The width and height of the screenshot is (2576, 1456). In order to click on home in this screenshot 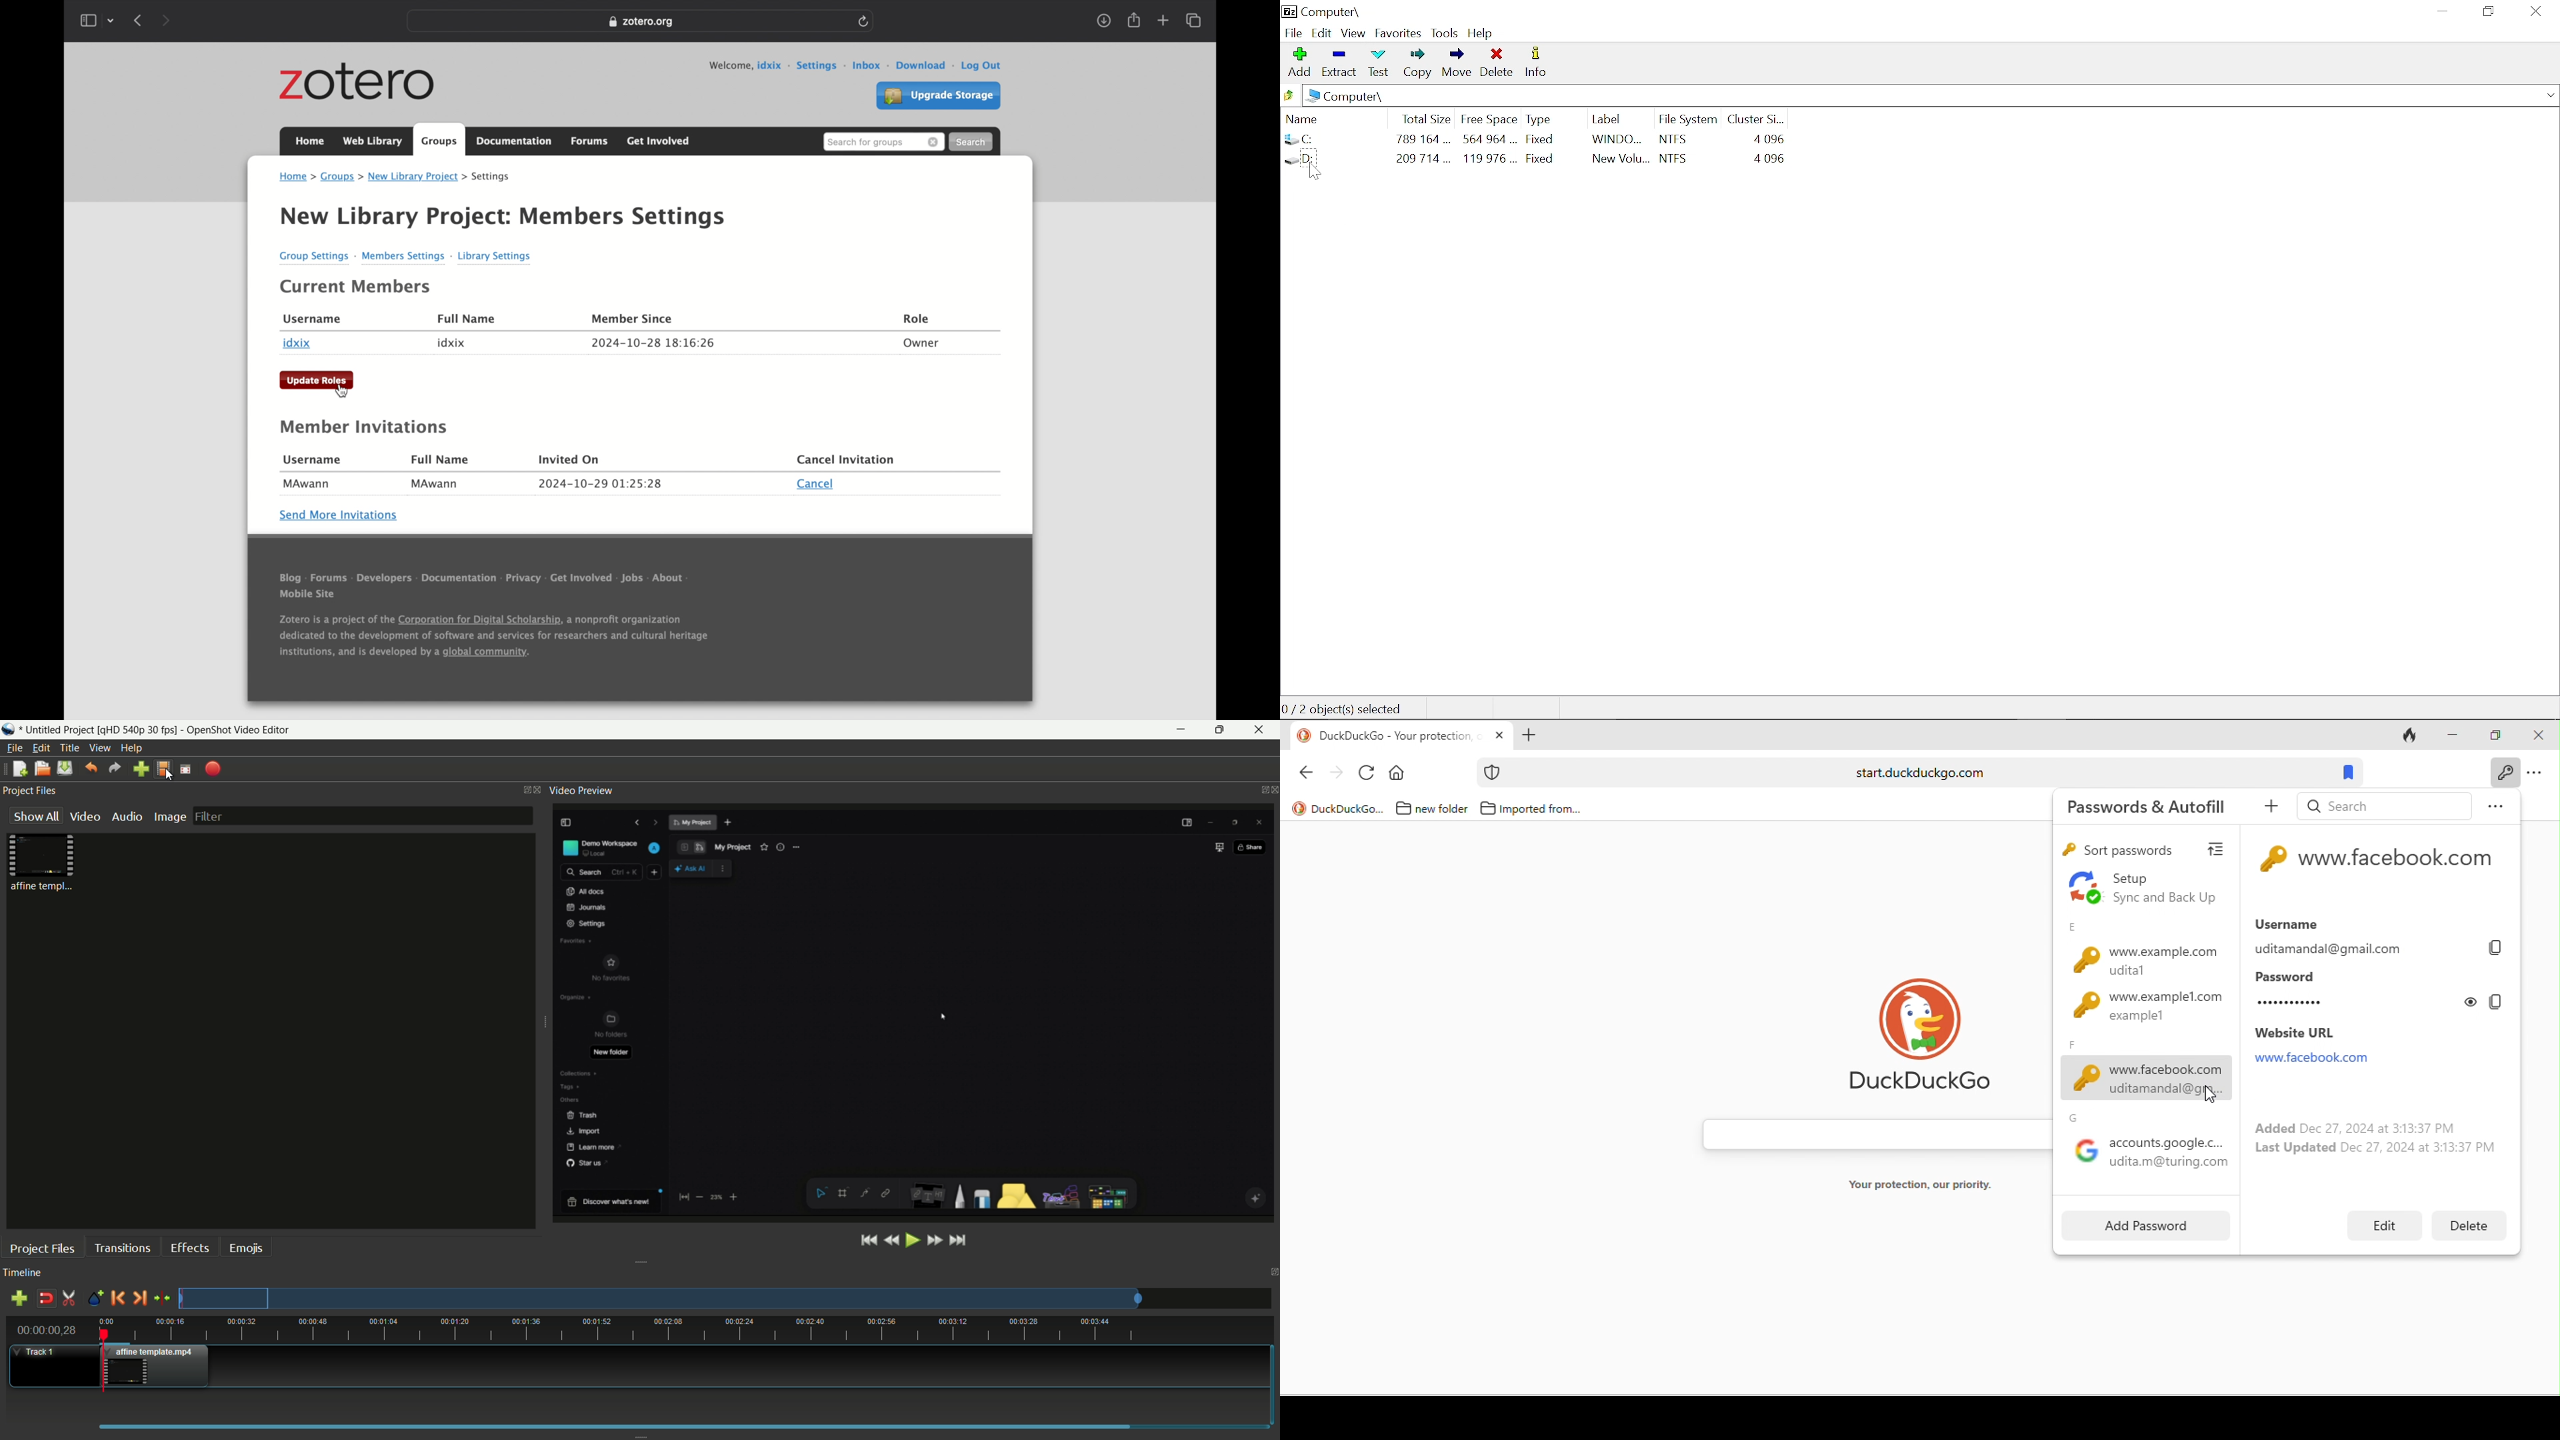, I will do `click(297, 177)`.